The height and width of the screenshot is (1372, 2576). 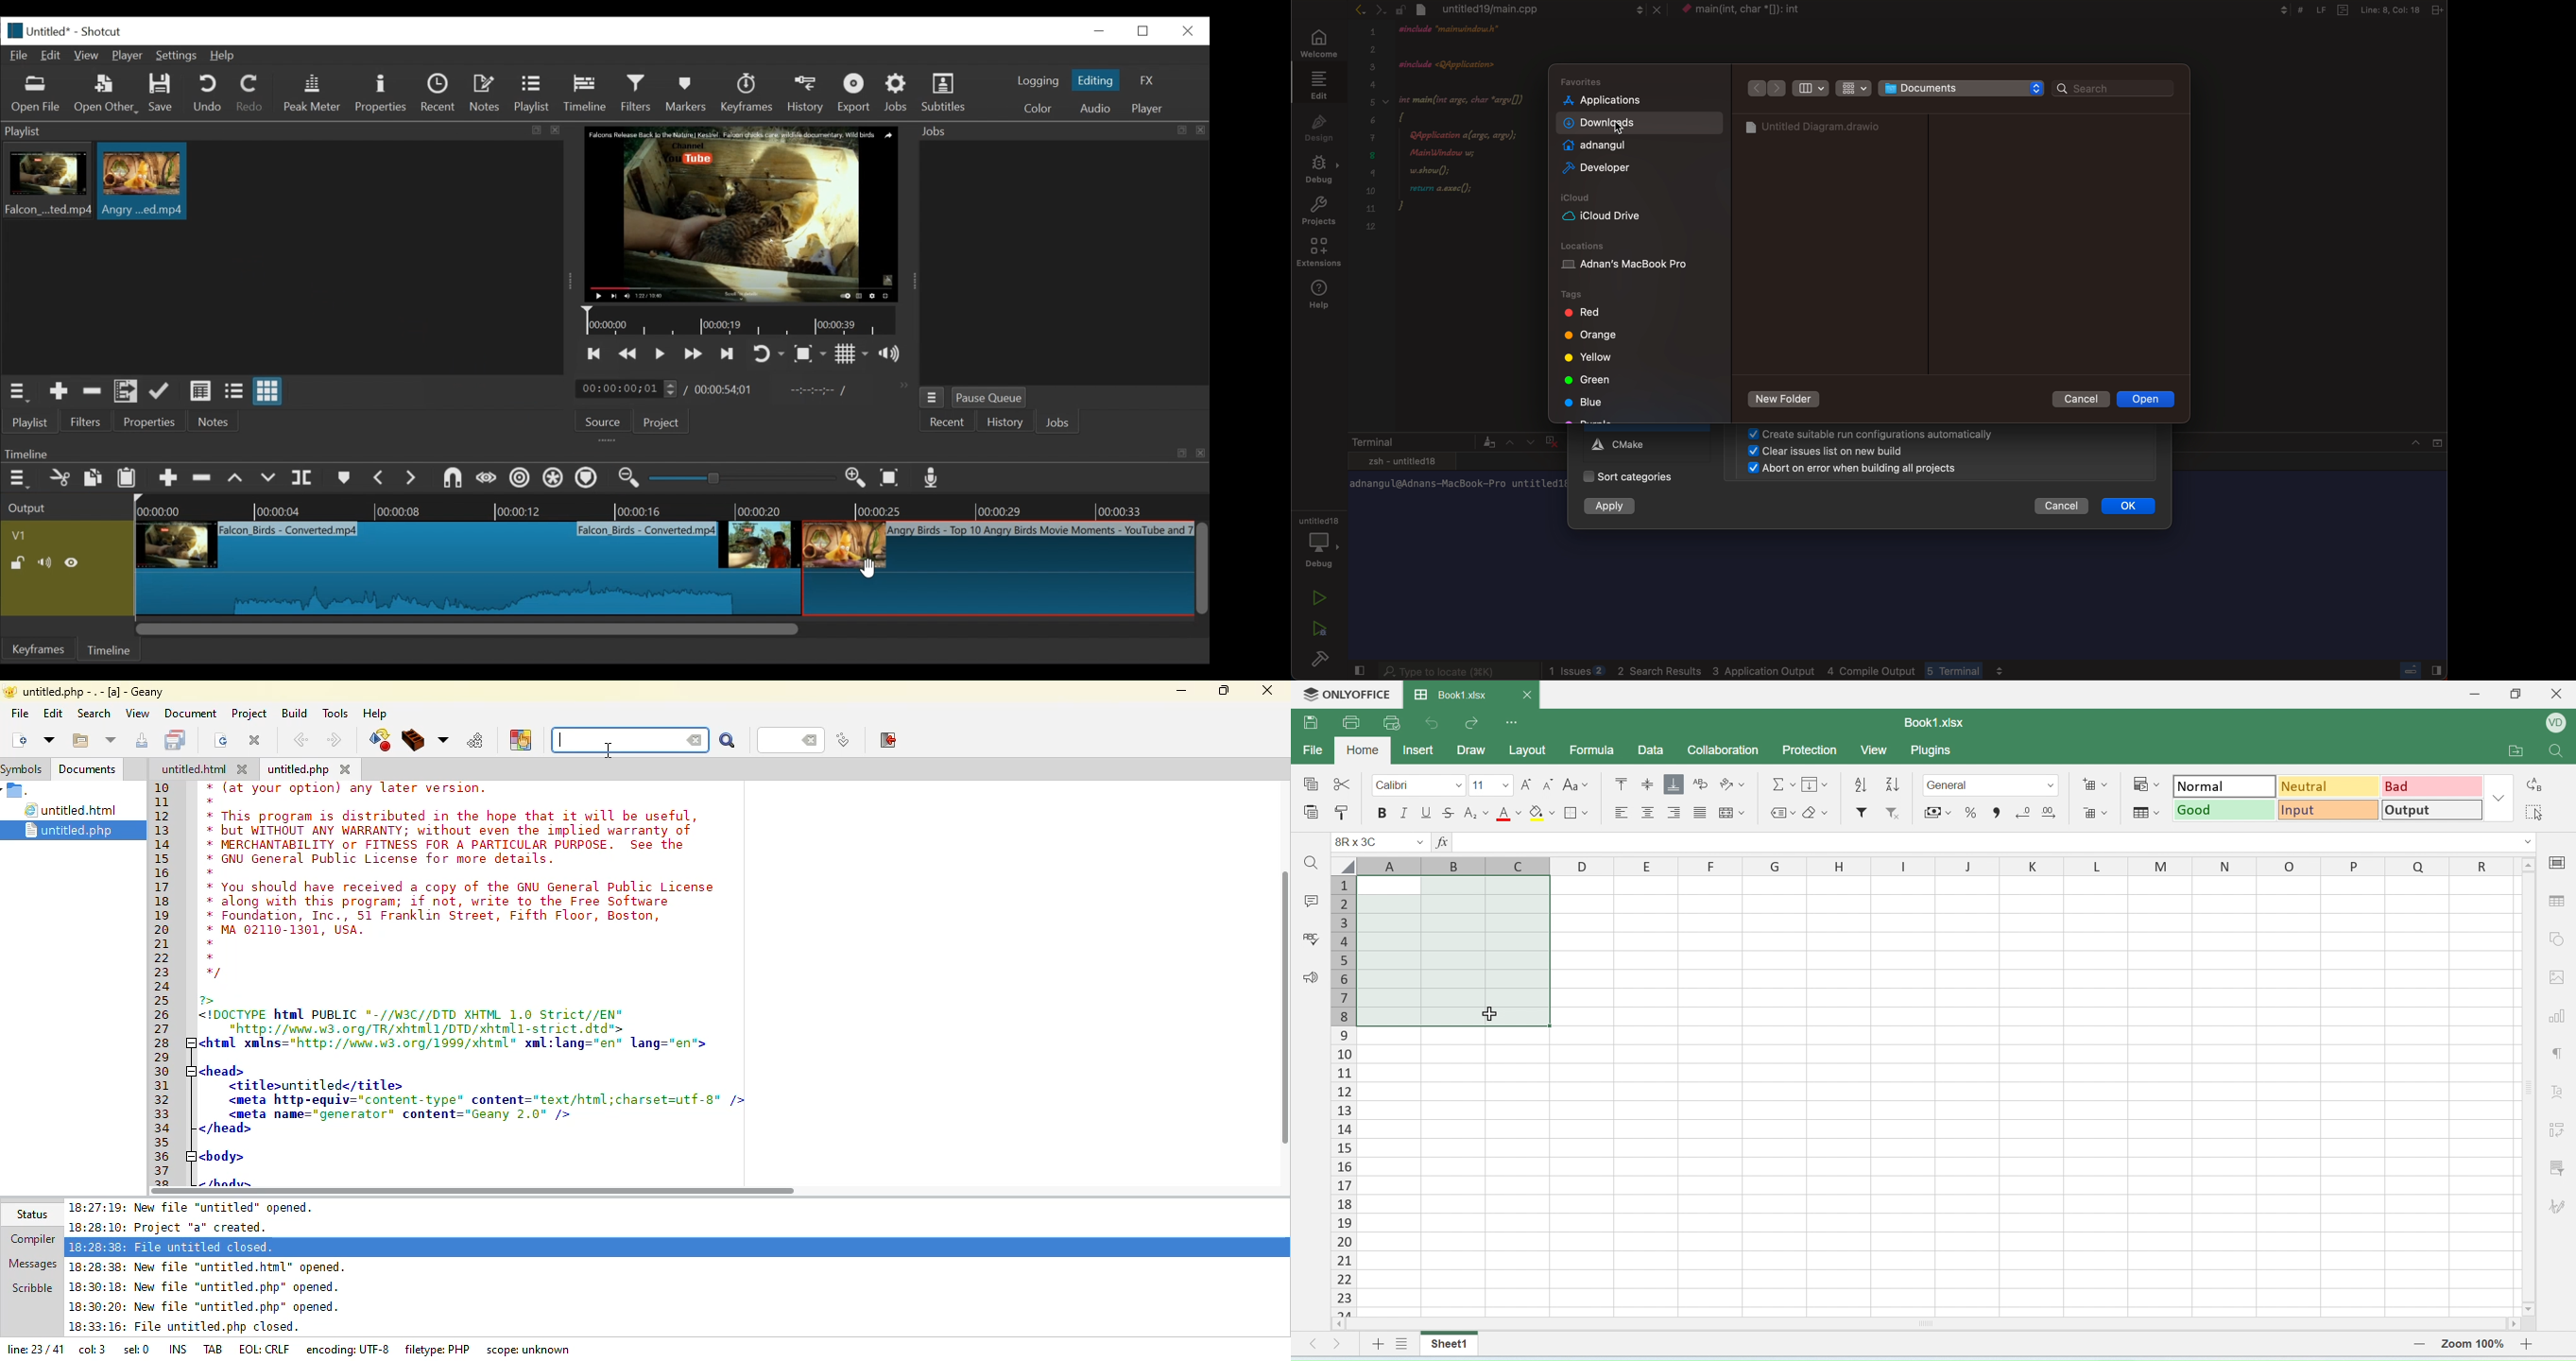 What do you see at coordinates (28, 1240) in the screenshot?
I see `compiler` at bounding box center [28, 1240].